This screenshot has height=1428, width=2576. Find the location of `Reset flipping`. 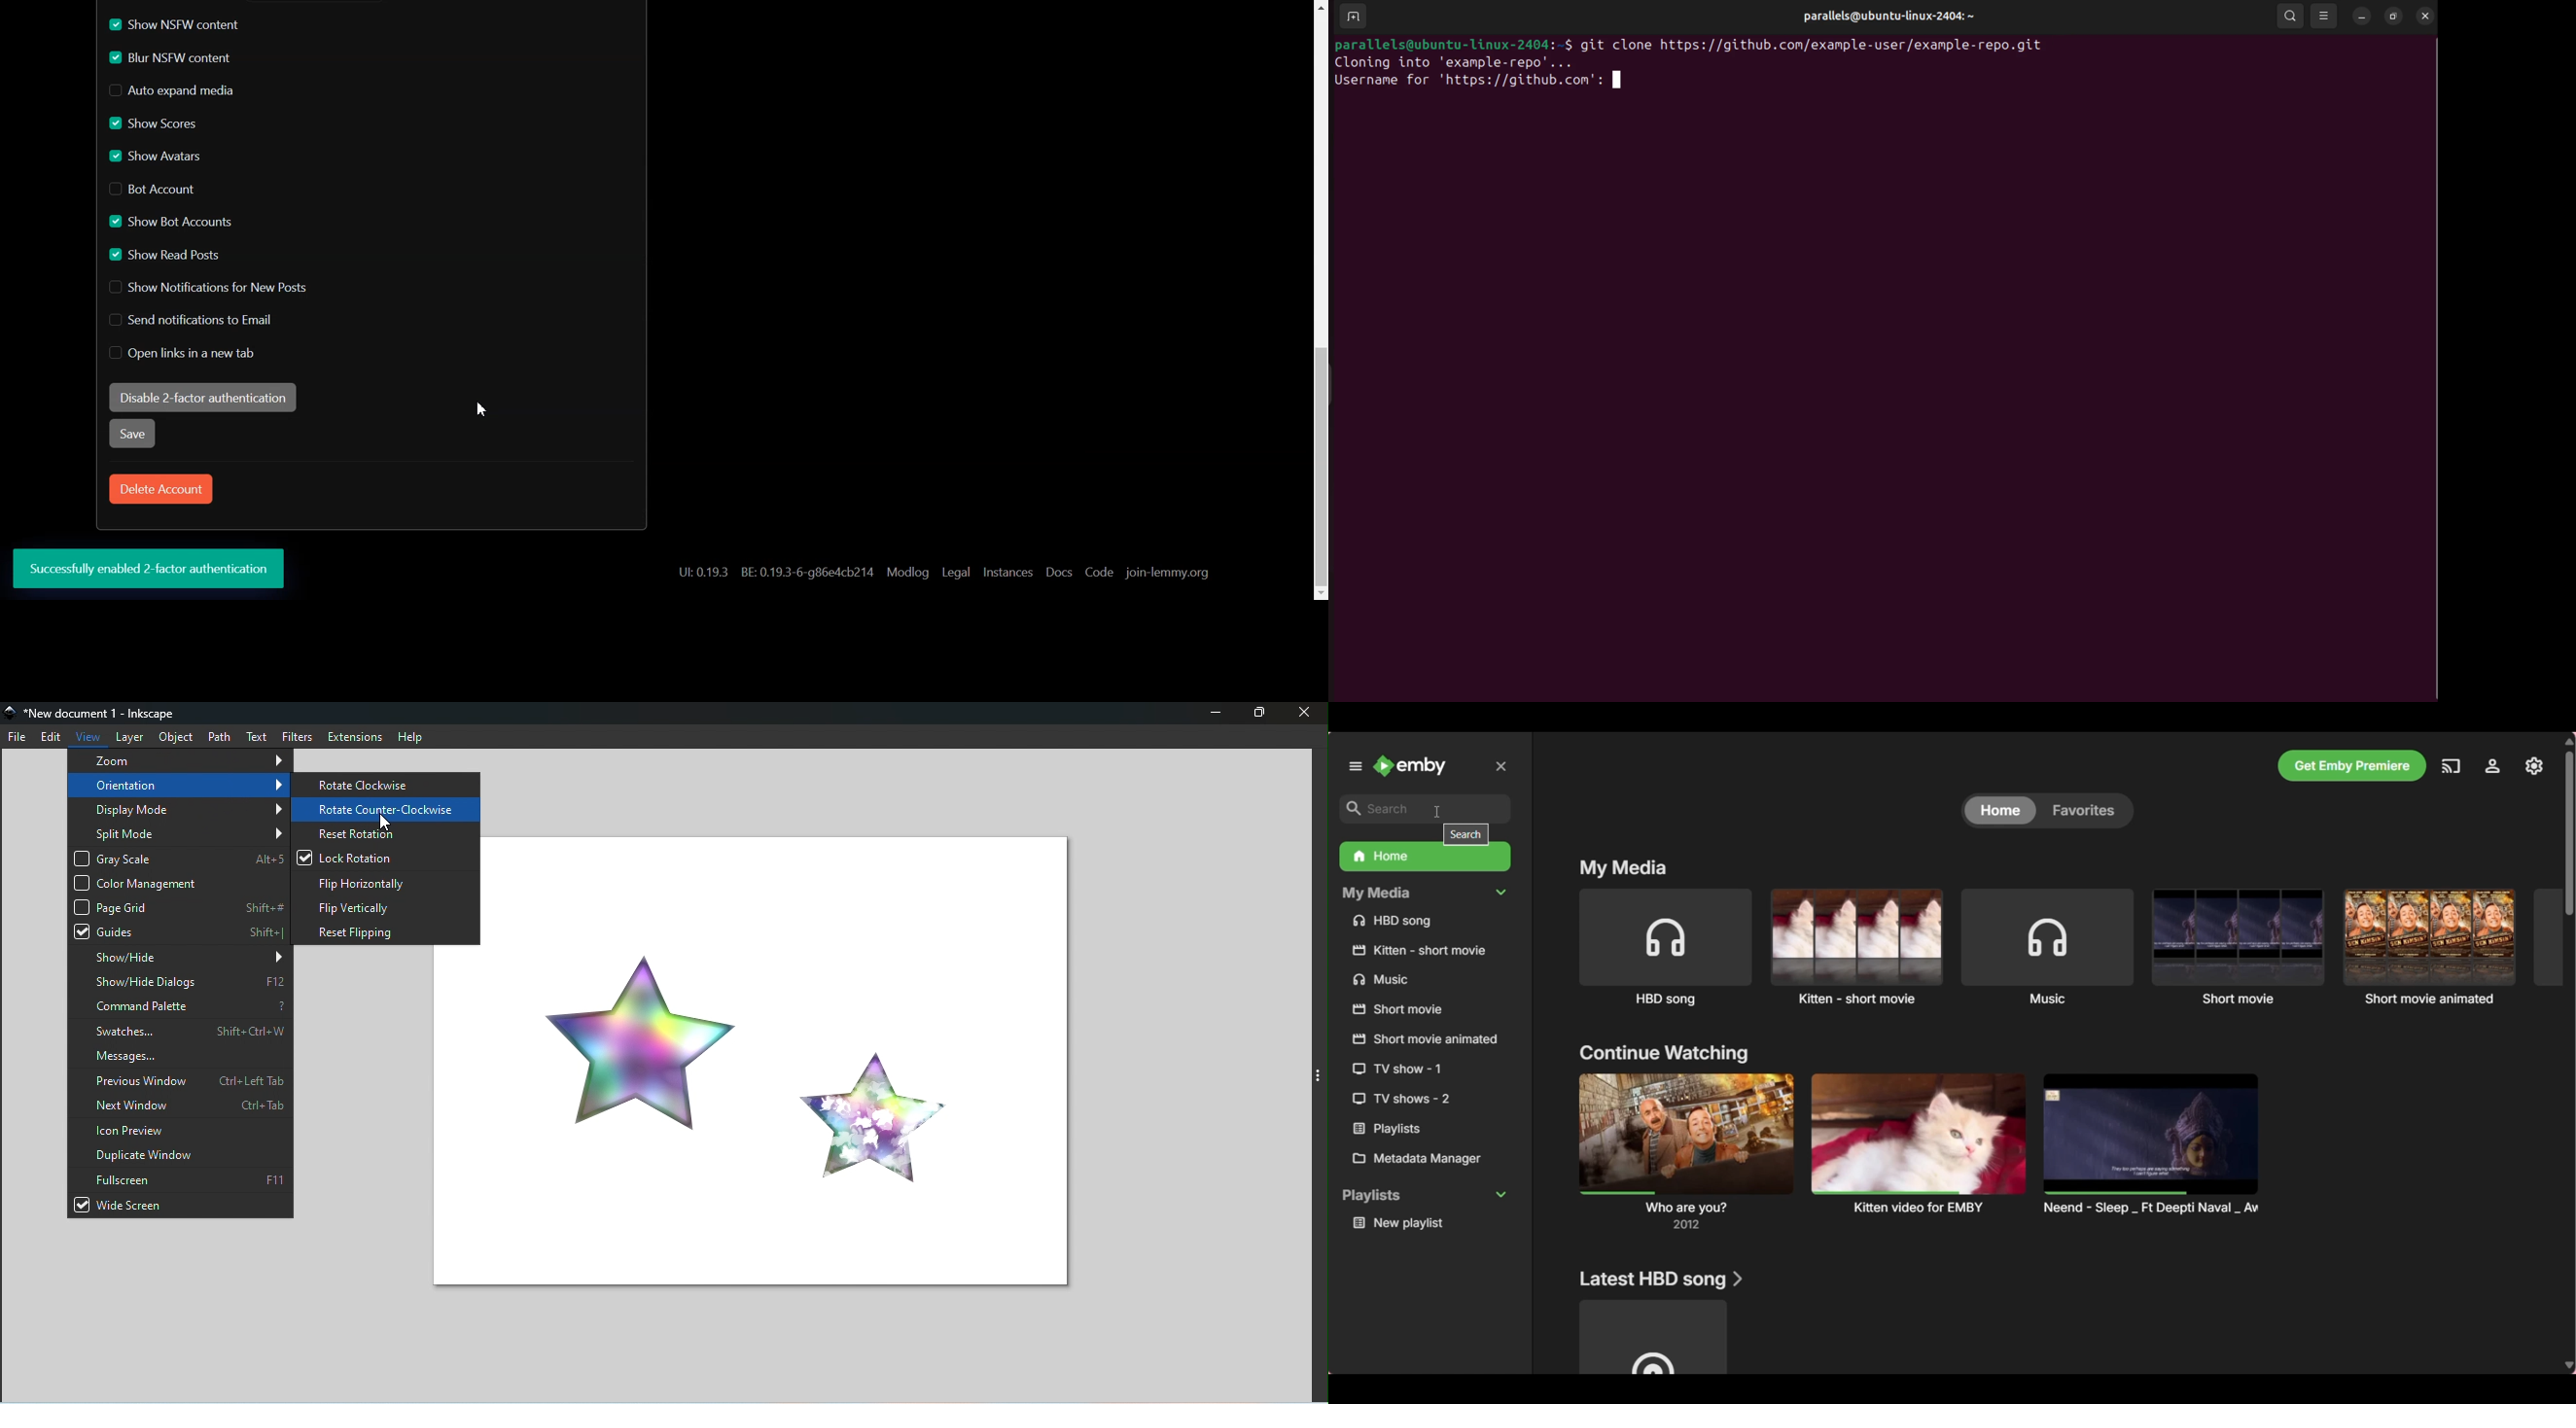

Reset flipping is located at coordinates (382, 932).